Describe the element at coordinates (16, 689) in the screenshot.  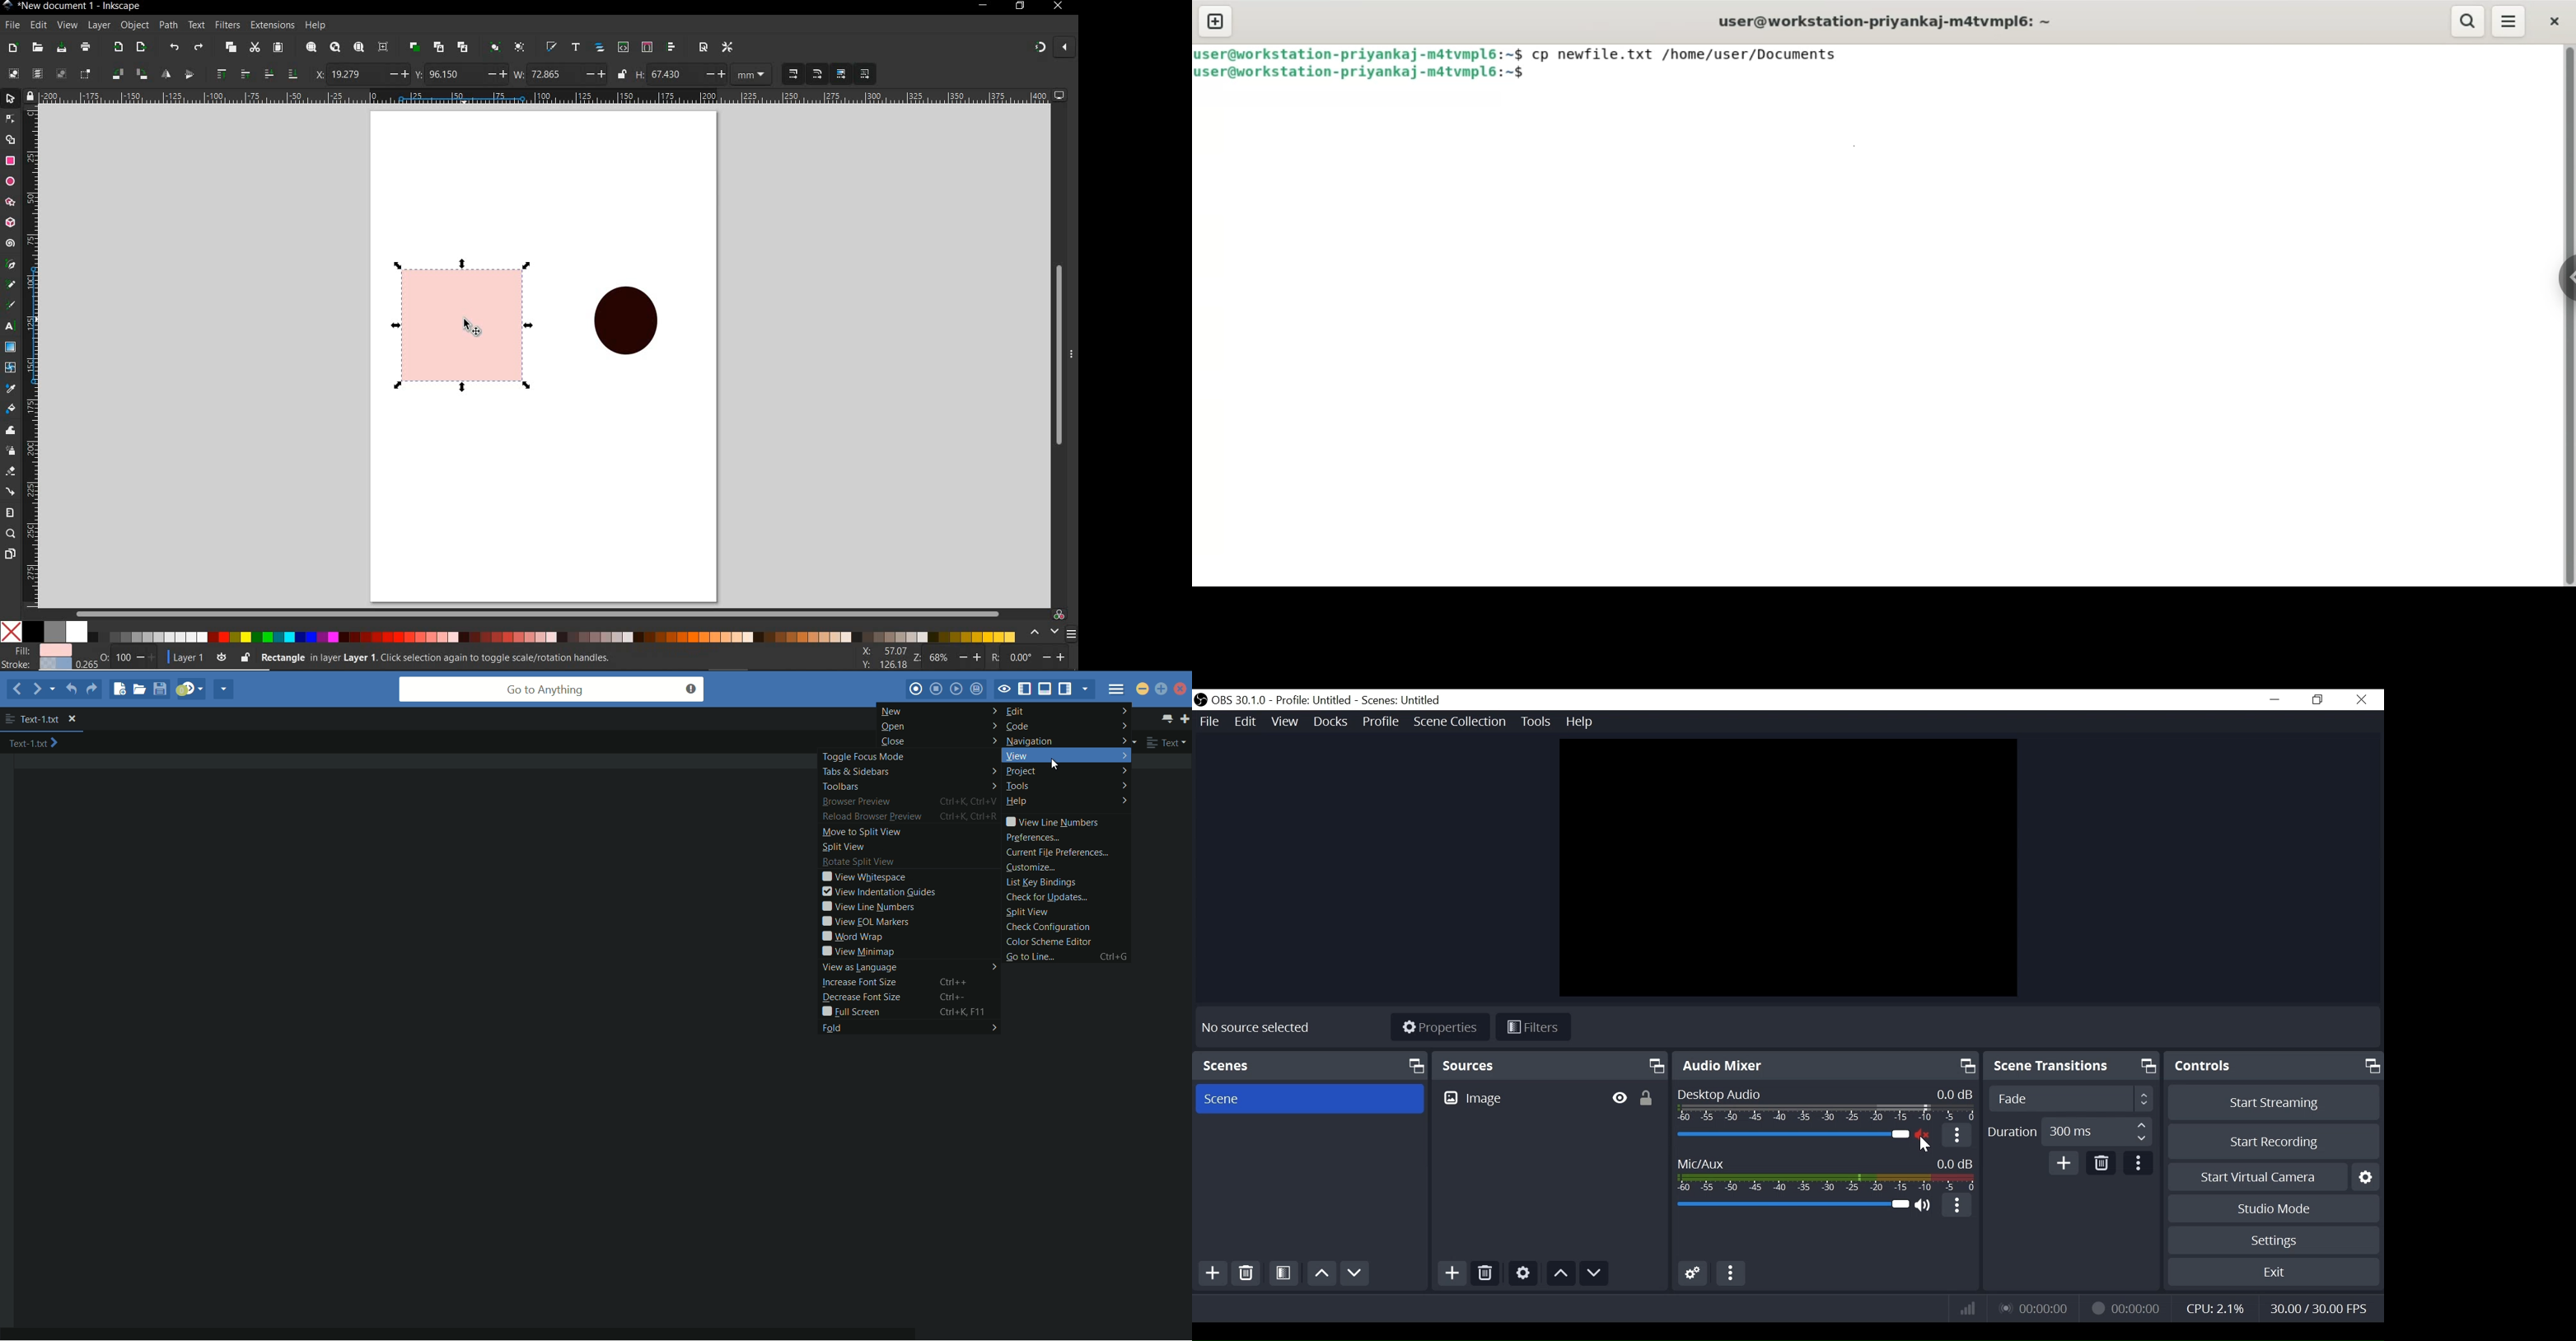
I see `back` at that location.